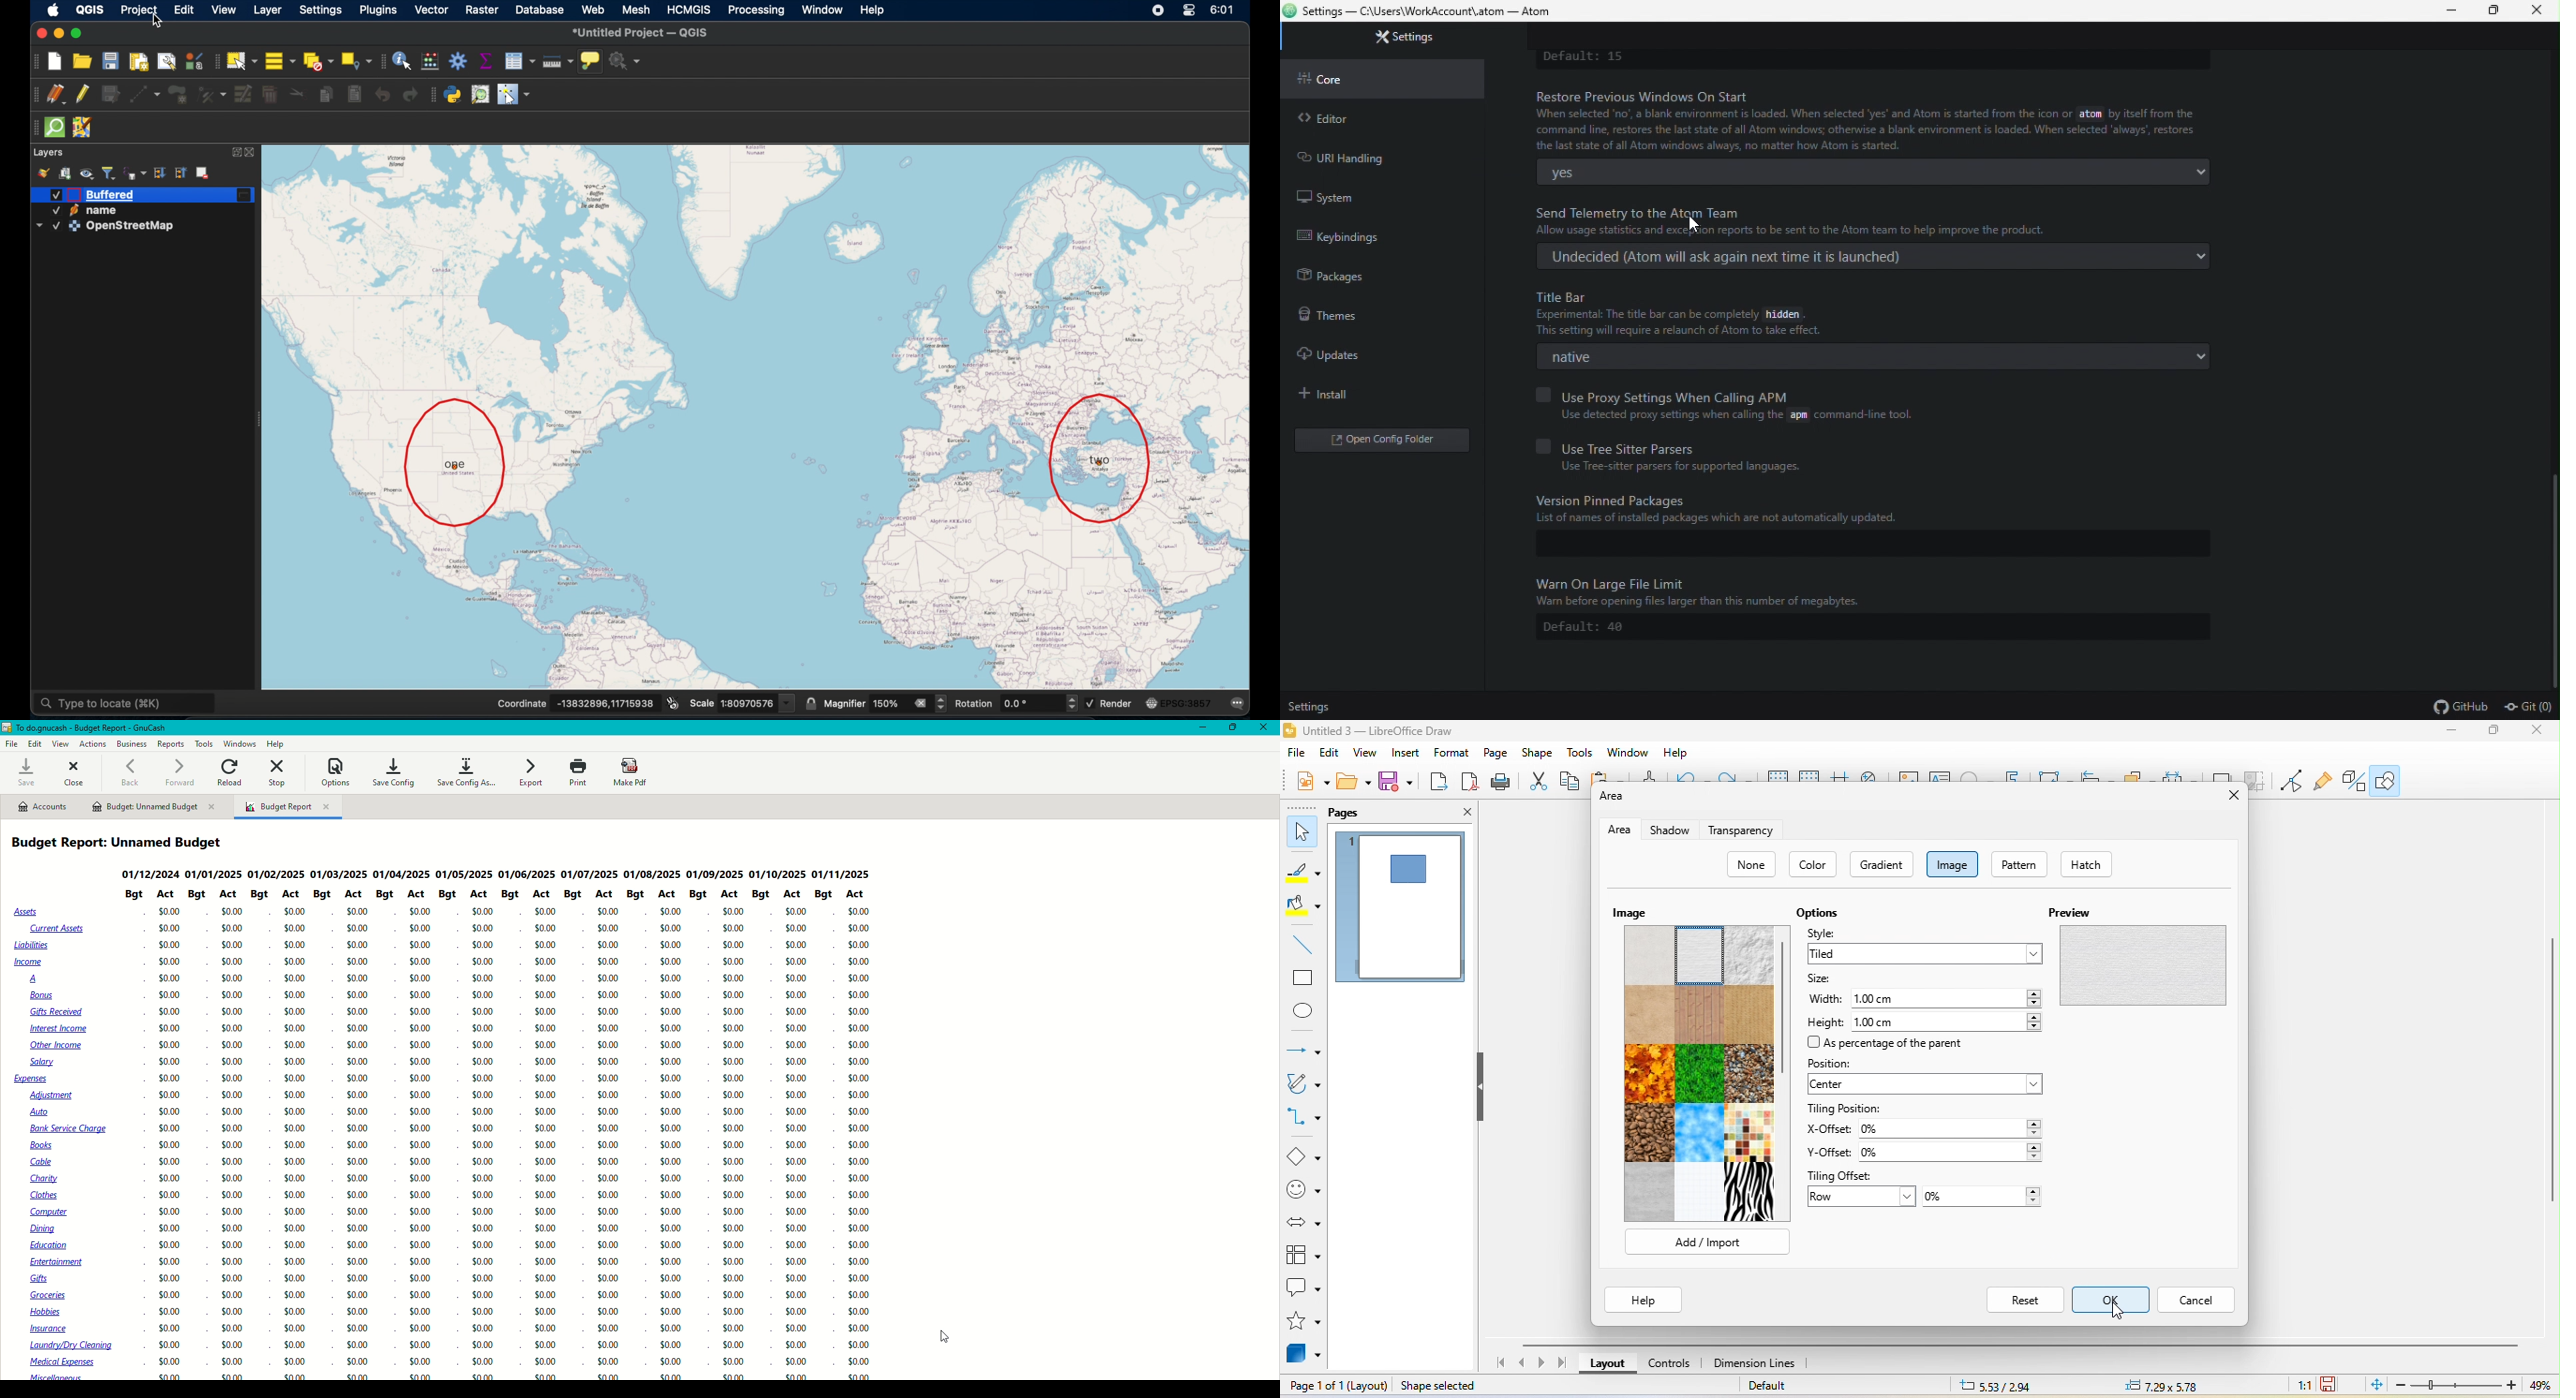 The height and width of the screenshot is (1400, 2576). I want to click on rectangle, so click(1301, 979).